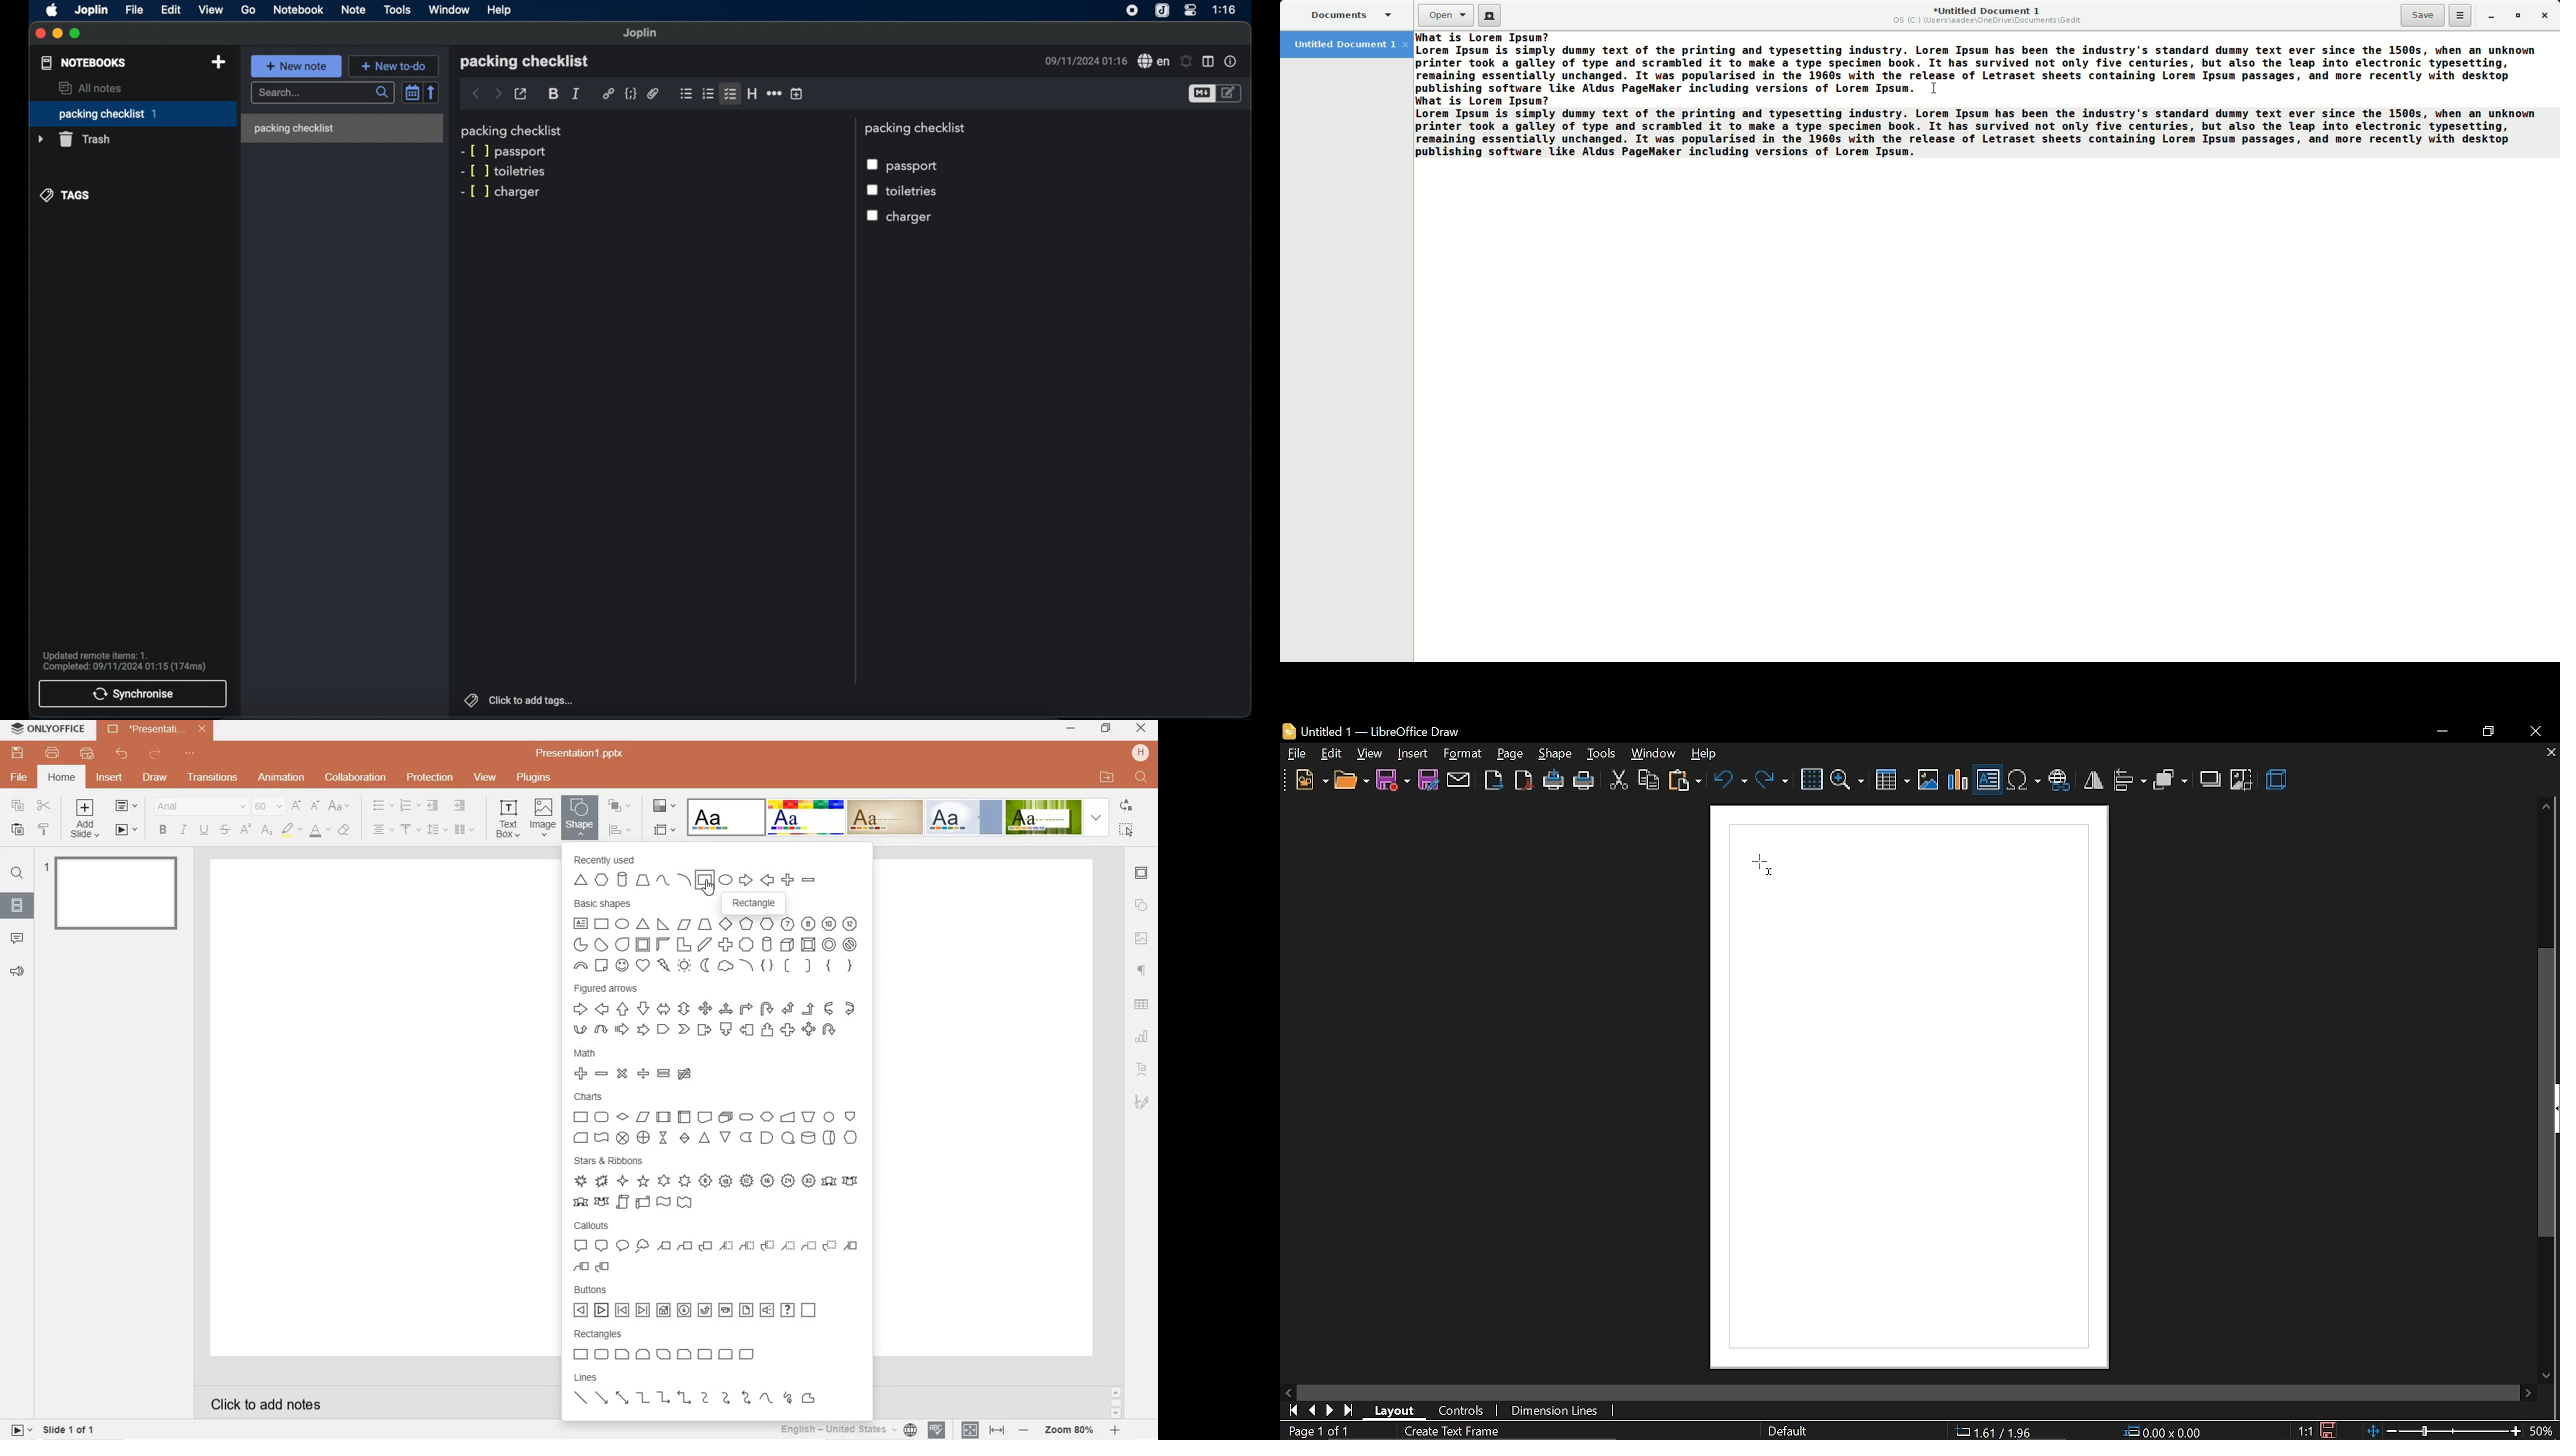 The width and height of the screenshot is (2576, 1456). What do you see at coordinates (663, 1247) in the screenshot?
I see `Line Callout 1` at bounding box center [663, 1247].